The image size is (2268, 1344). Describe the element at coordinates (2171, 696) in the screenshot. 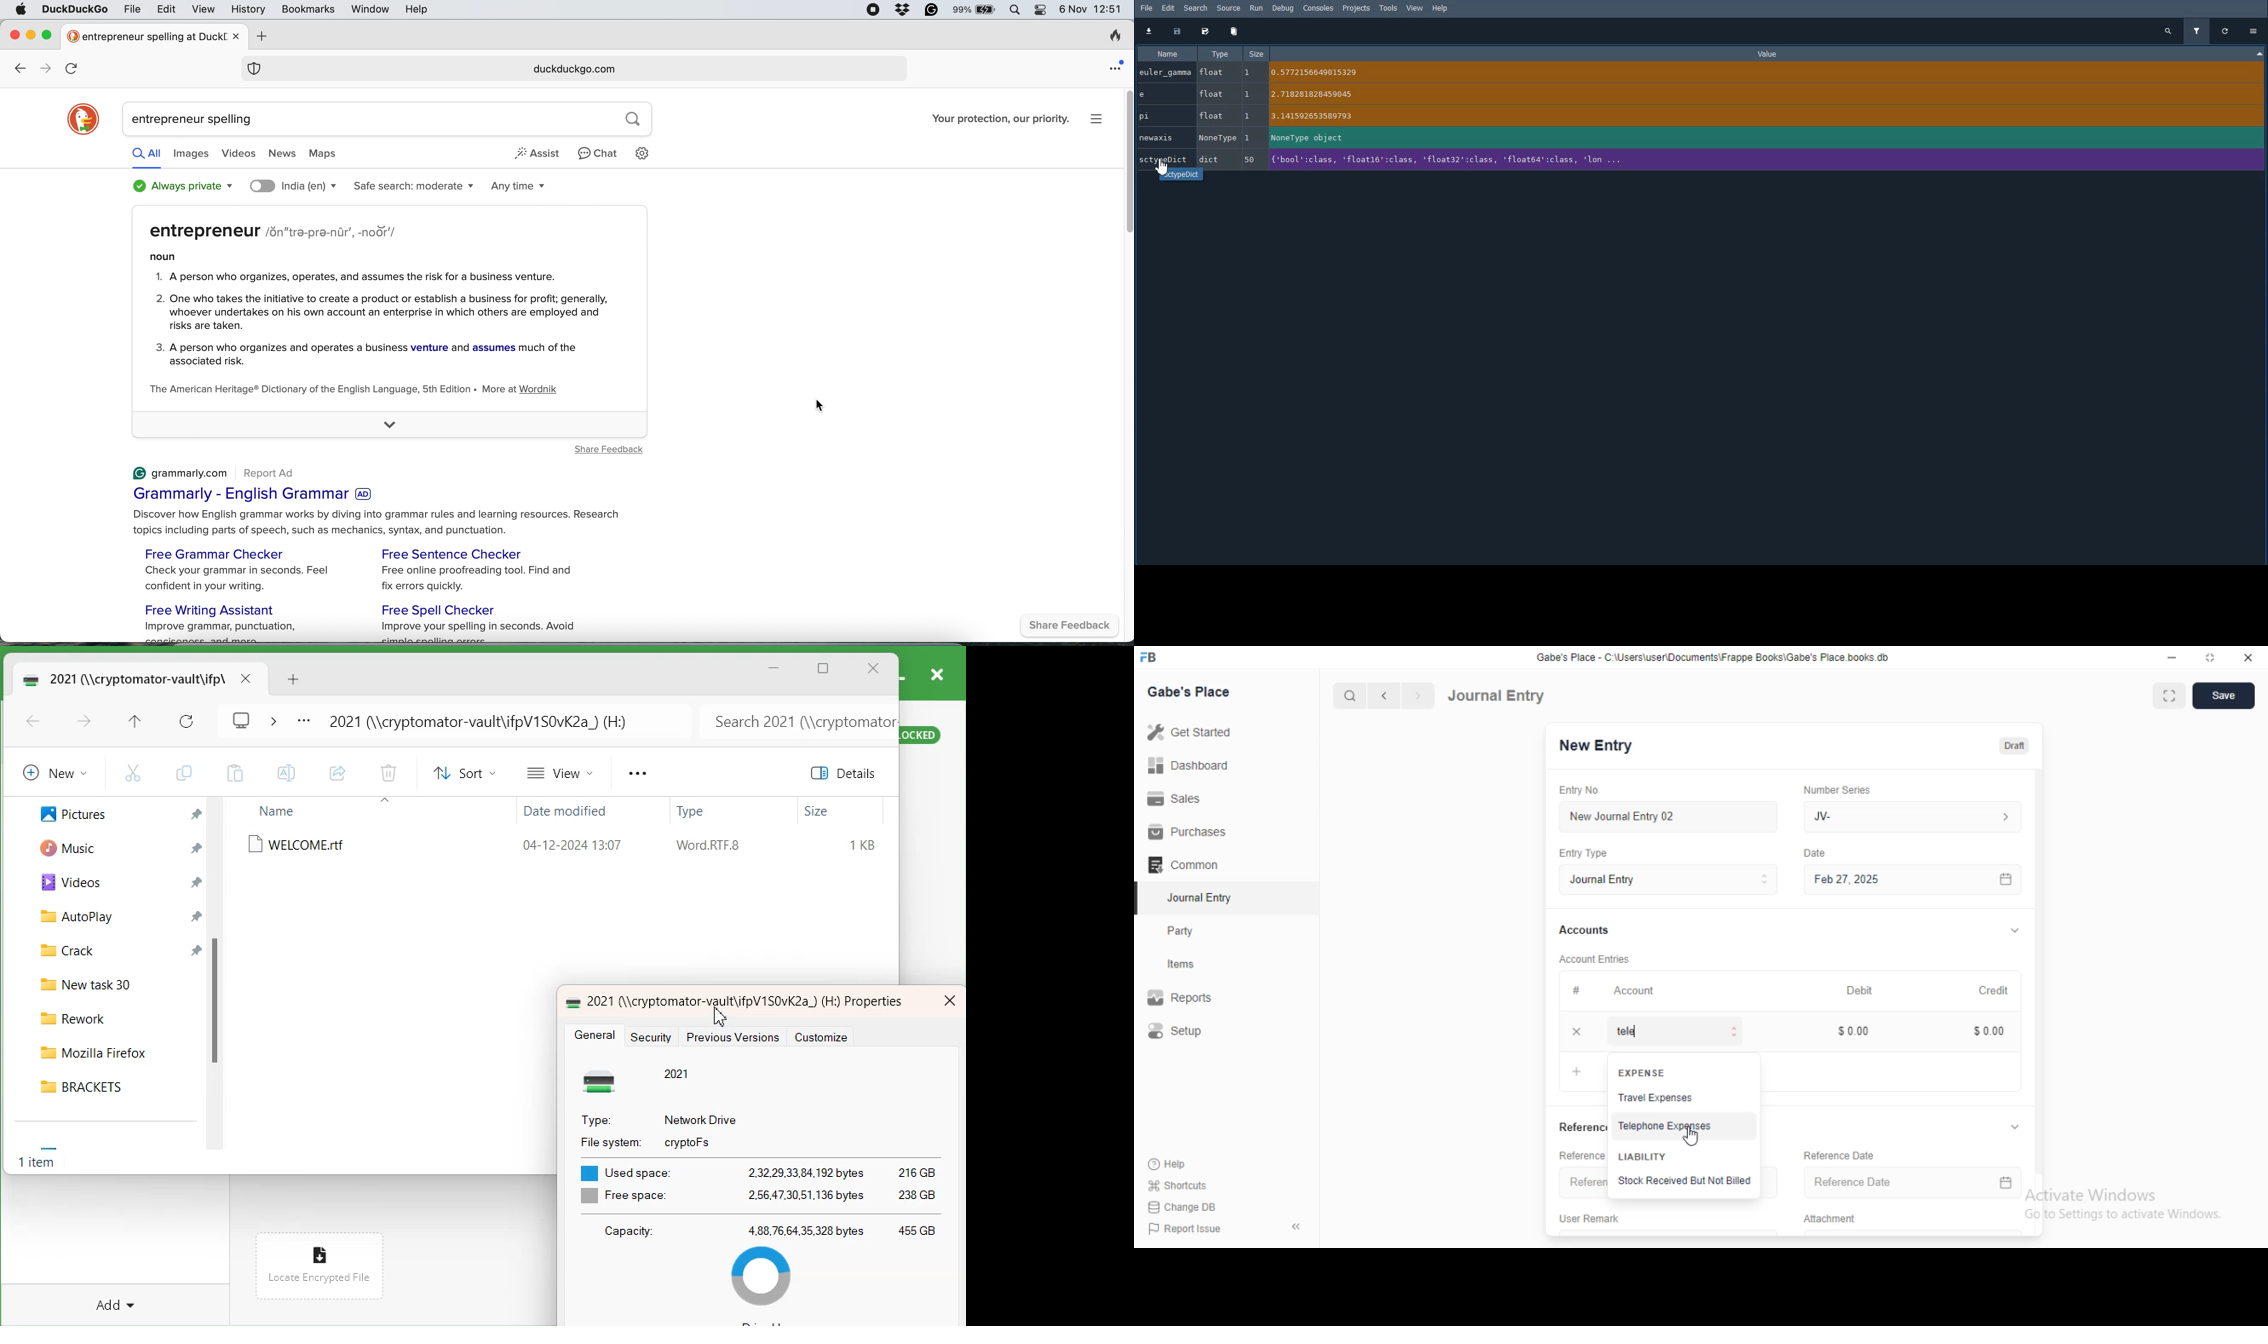

I see `Full width toggle` at that location.